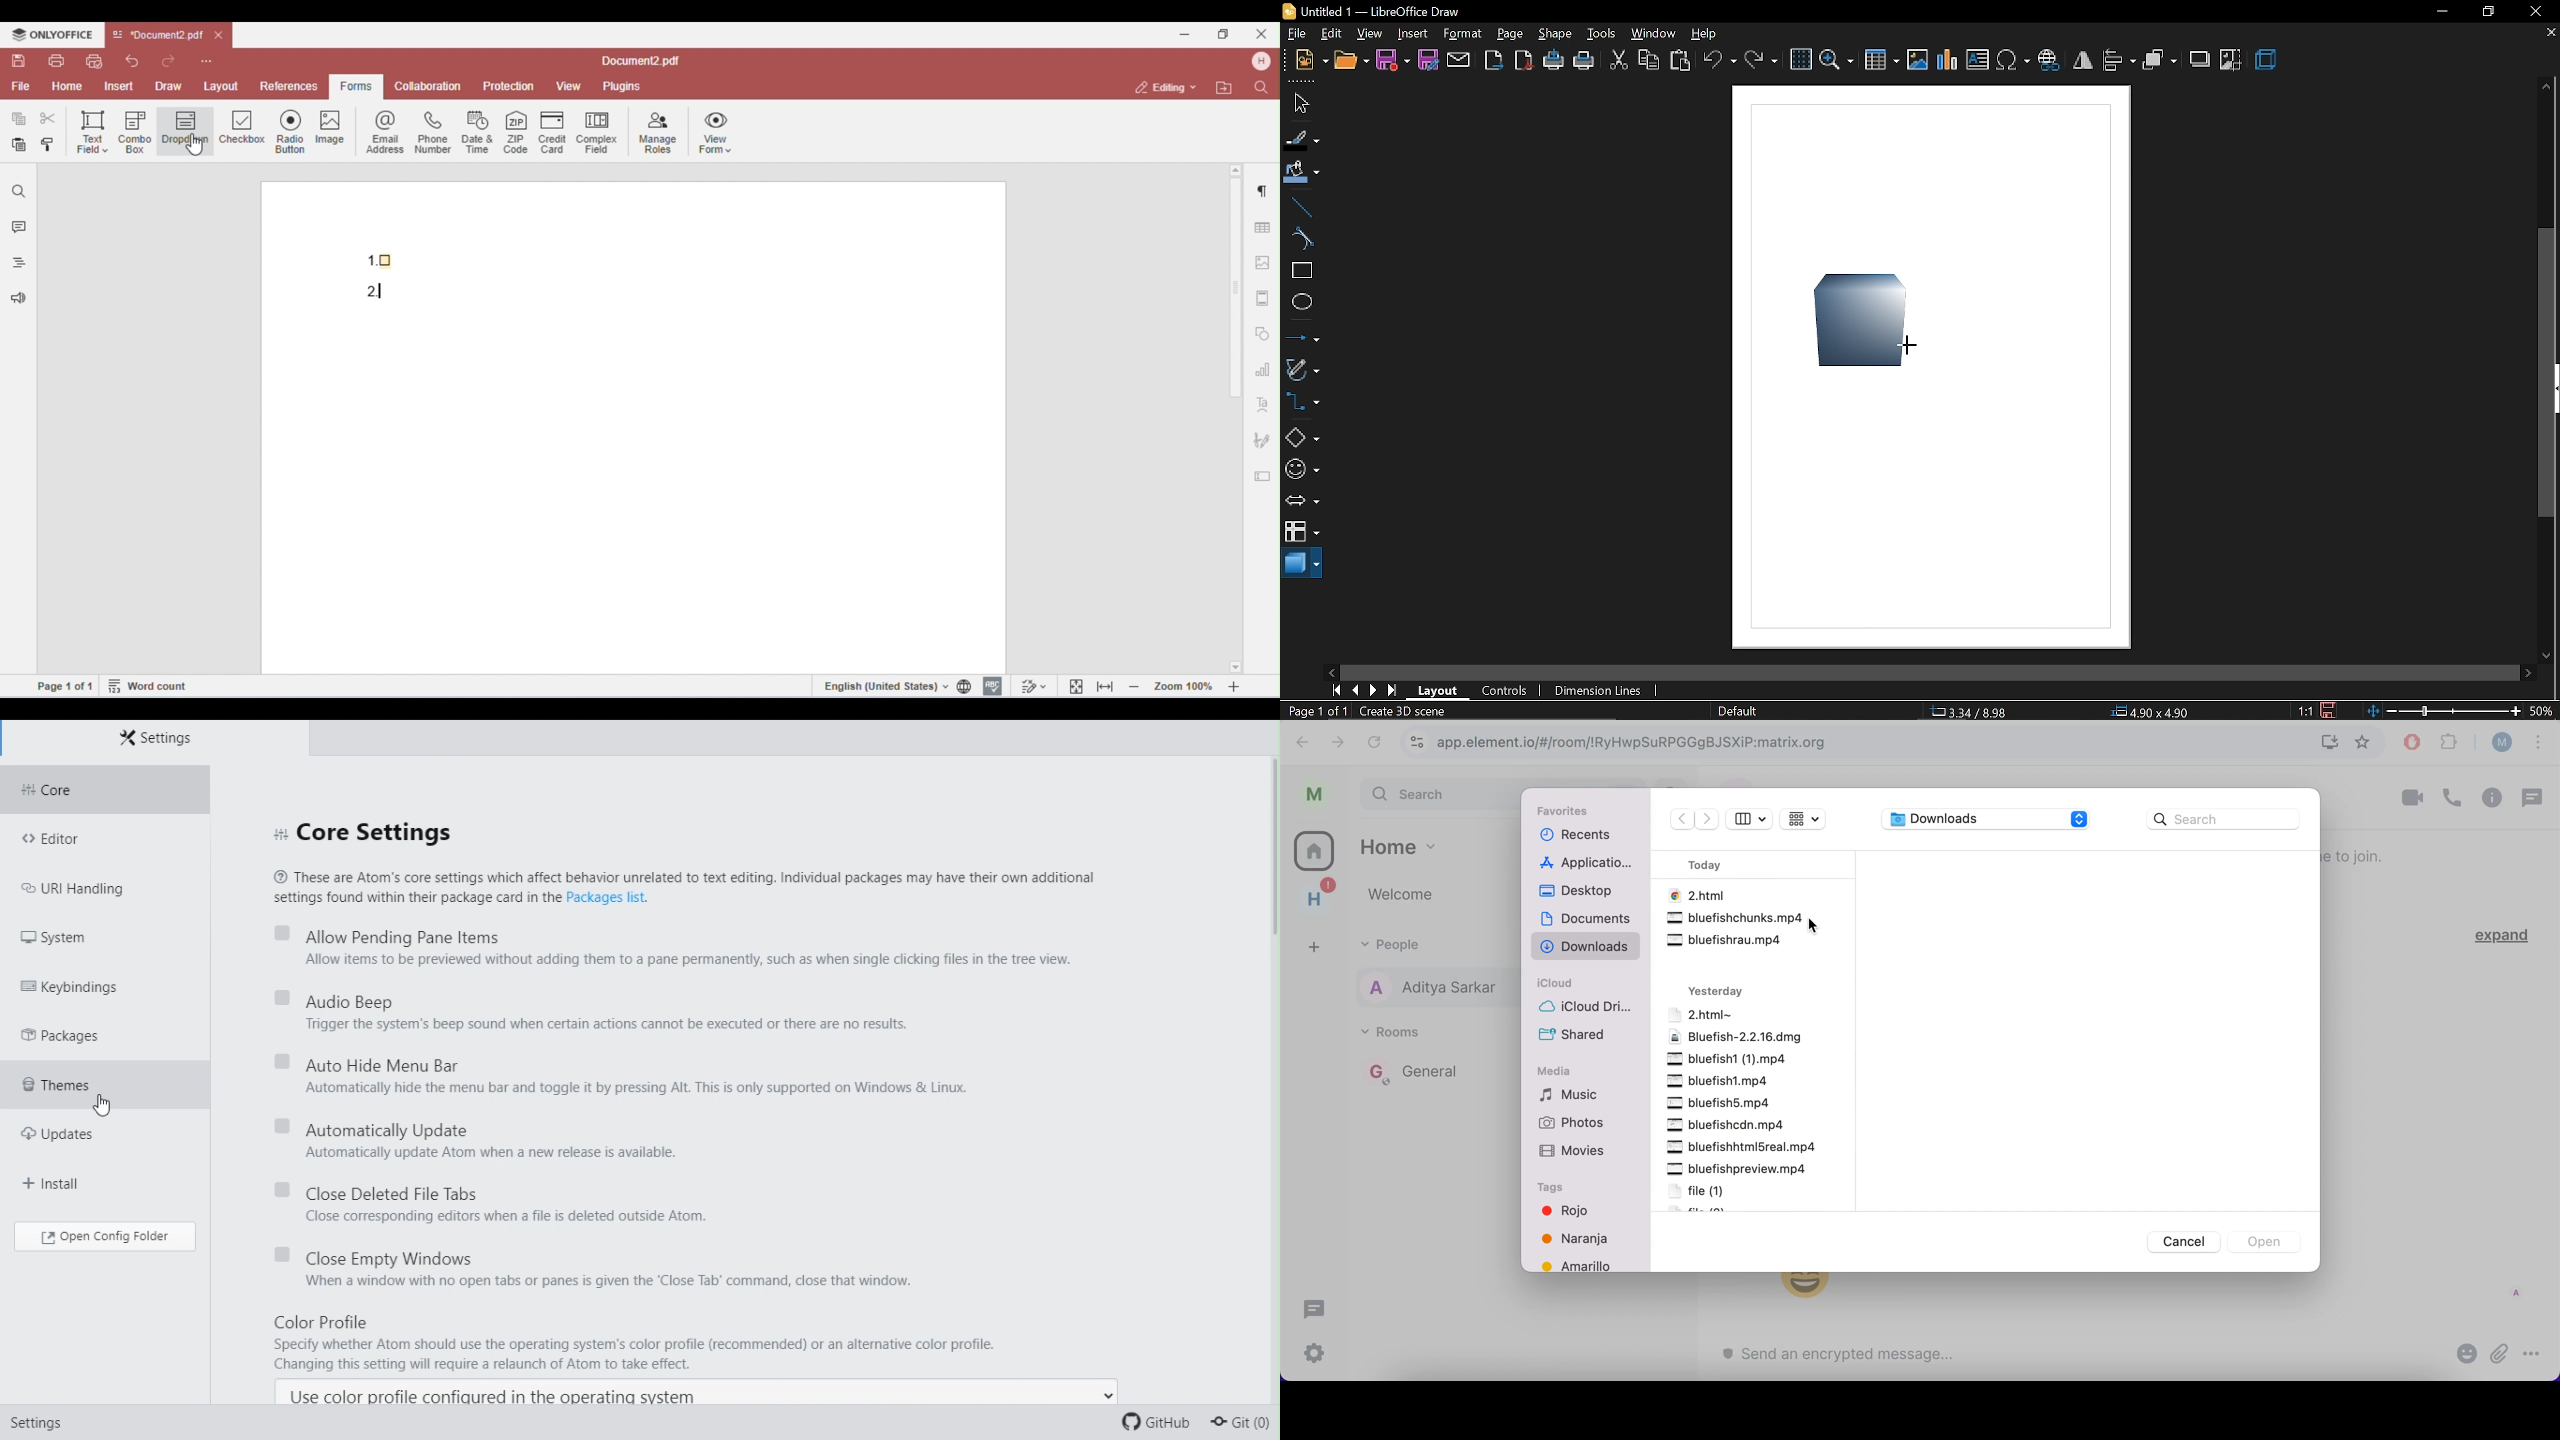 The height and width of the screenshot is (1456, 2576). Describe the element at coordinates (1425, 1036) in the screenshot. I see `rooms` at that location.